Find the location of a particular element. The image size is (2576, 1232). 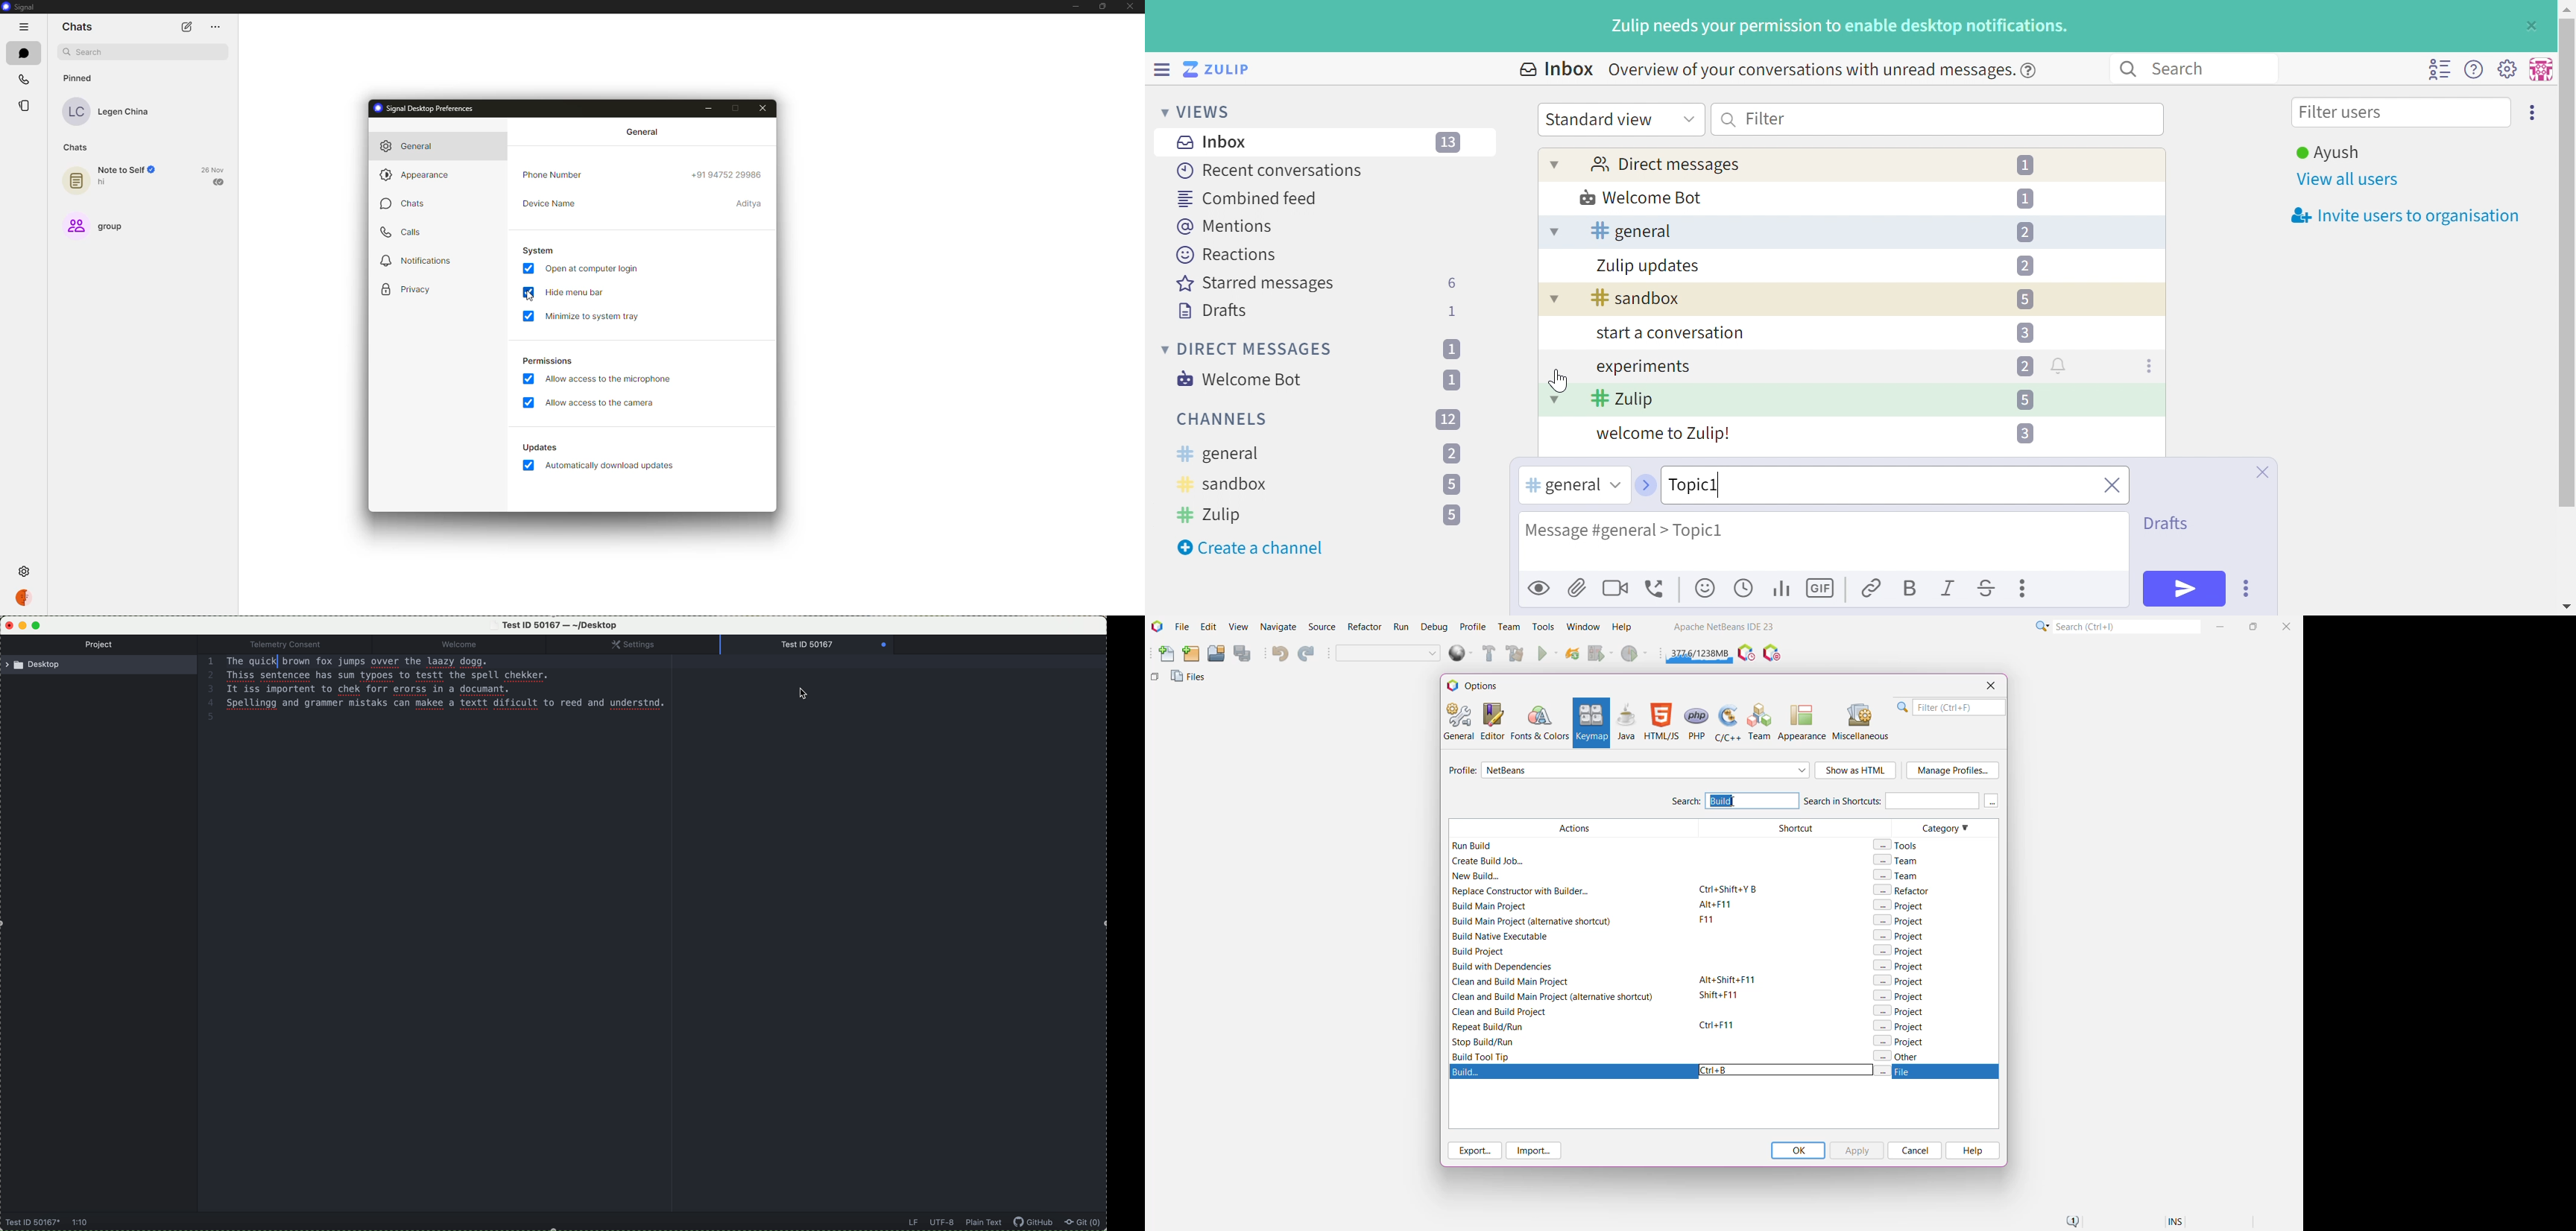

Upload files is located at coordinates (1577, 587).